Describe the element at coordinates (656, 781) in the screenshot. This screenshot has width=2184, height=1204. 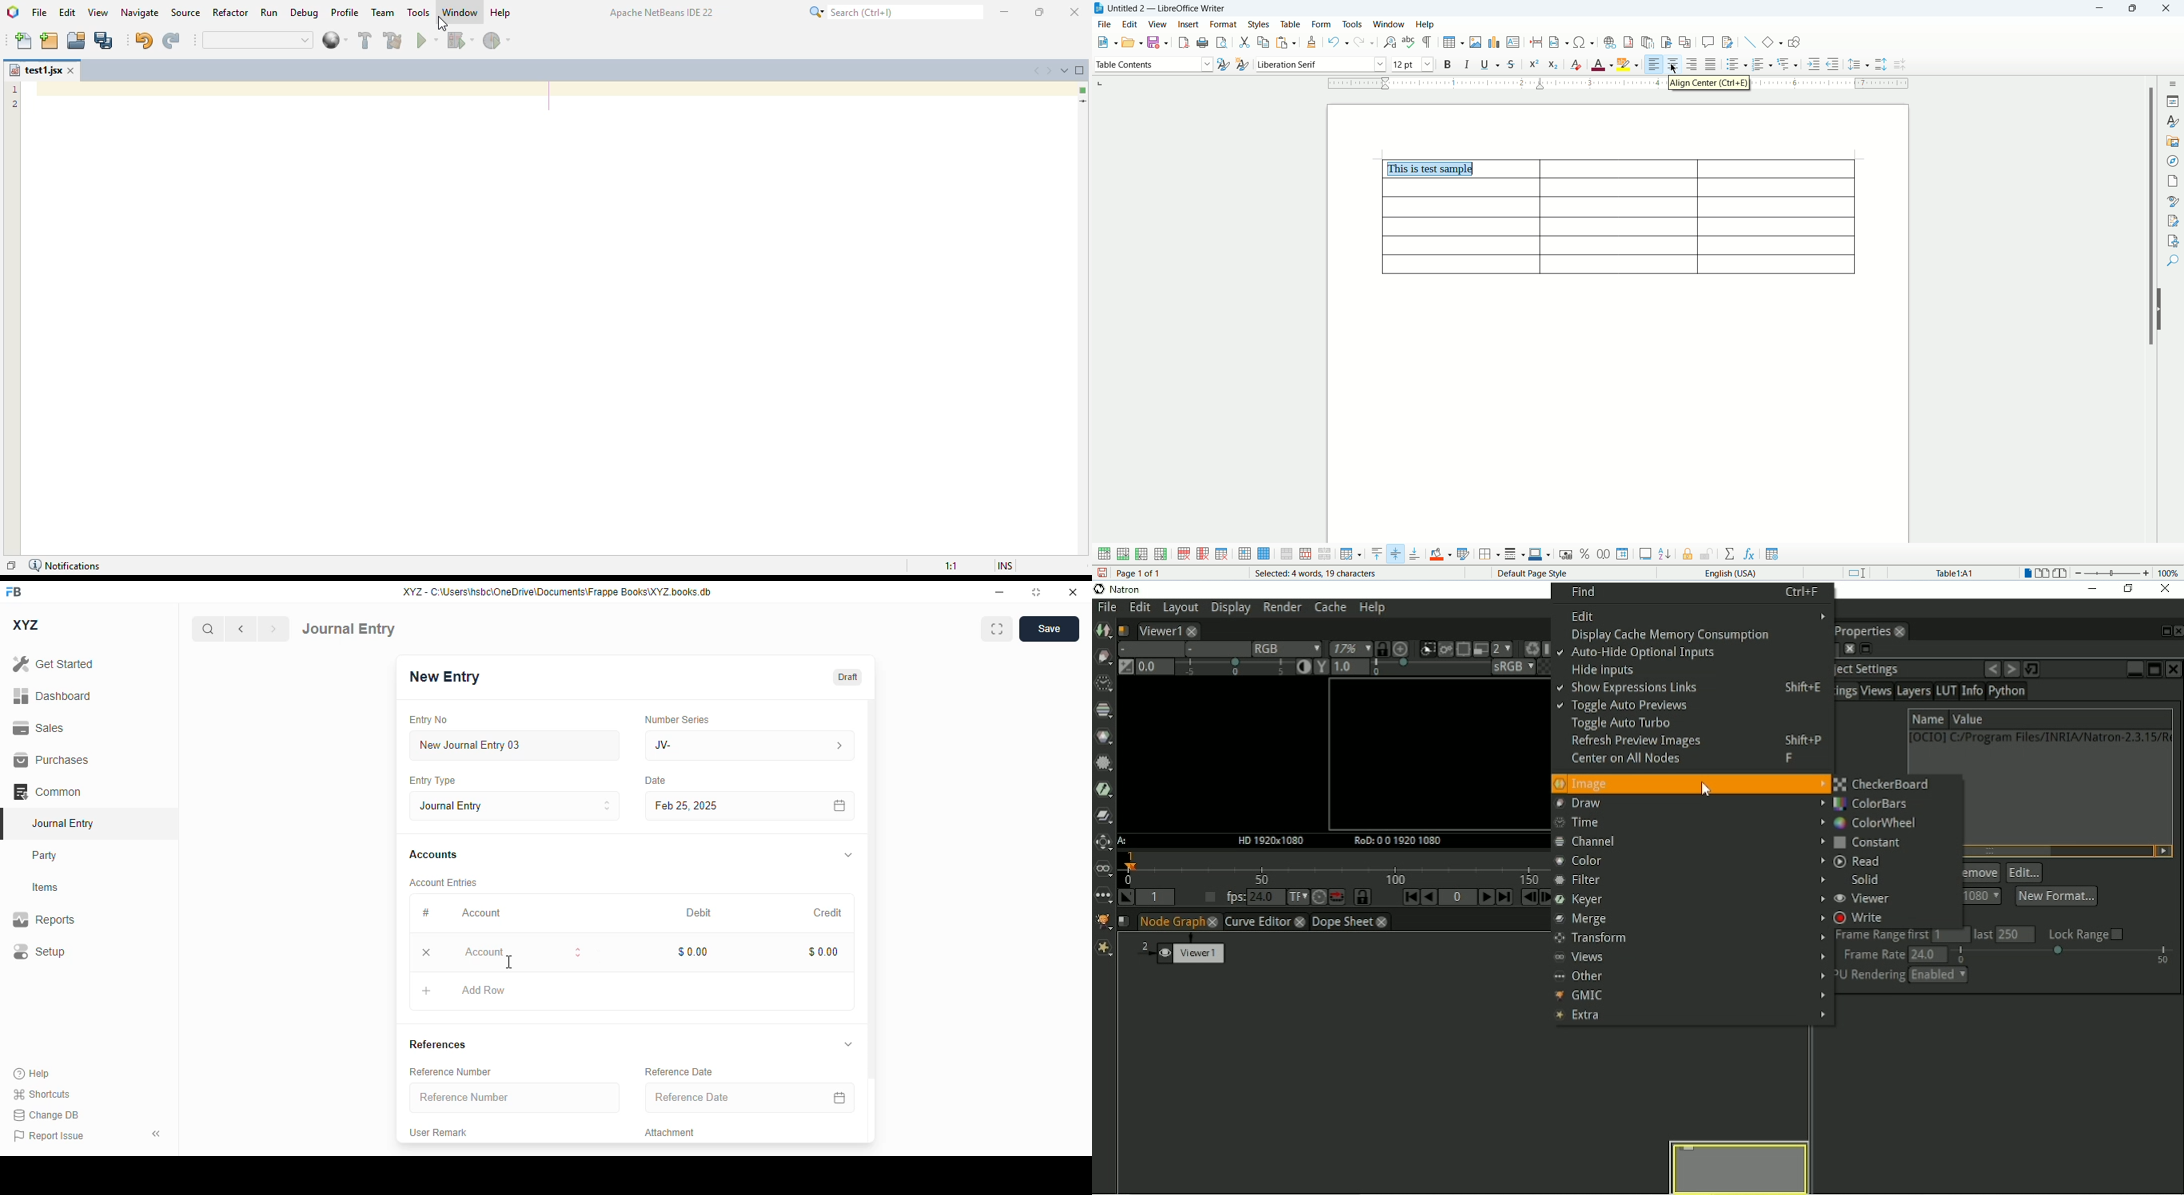
I see `date` at that location.